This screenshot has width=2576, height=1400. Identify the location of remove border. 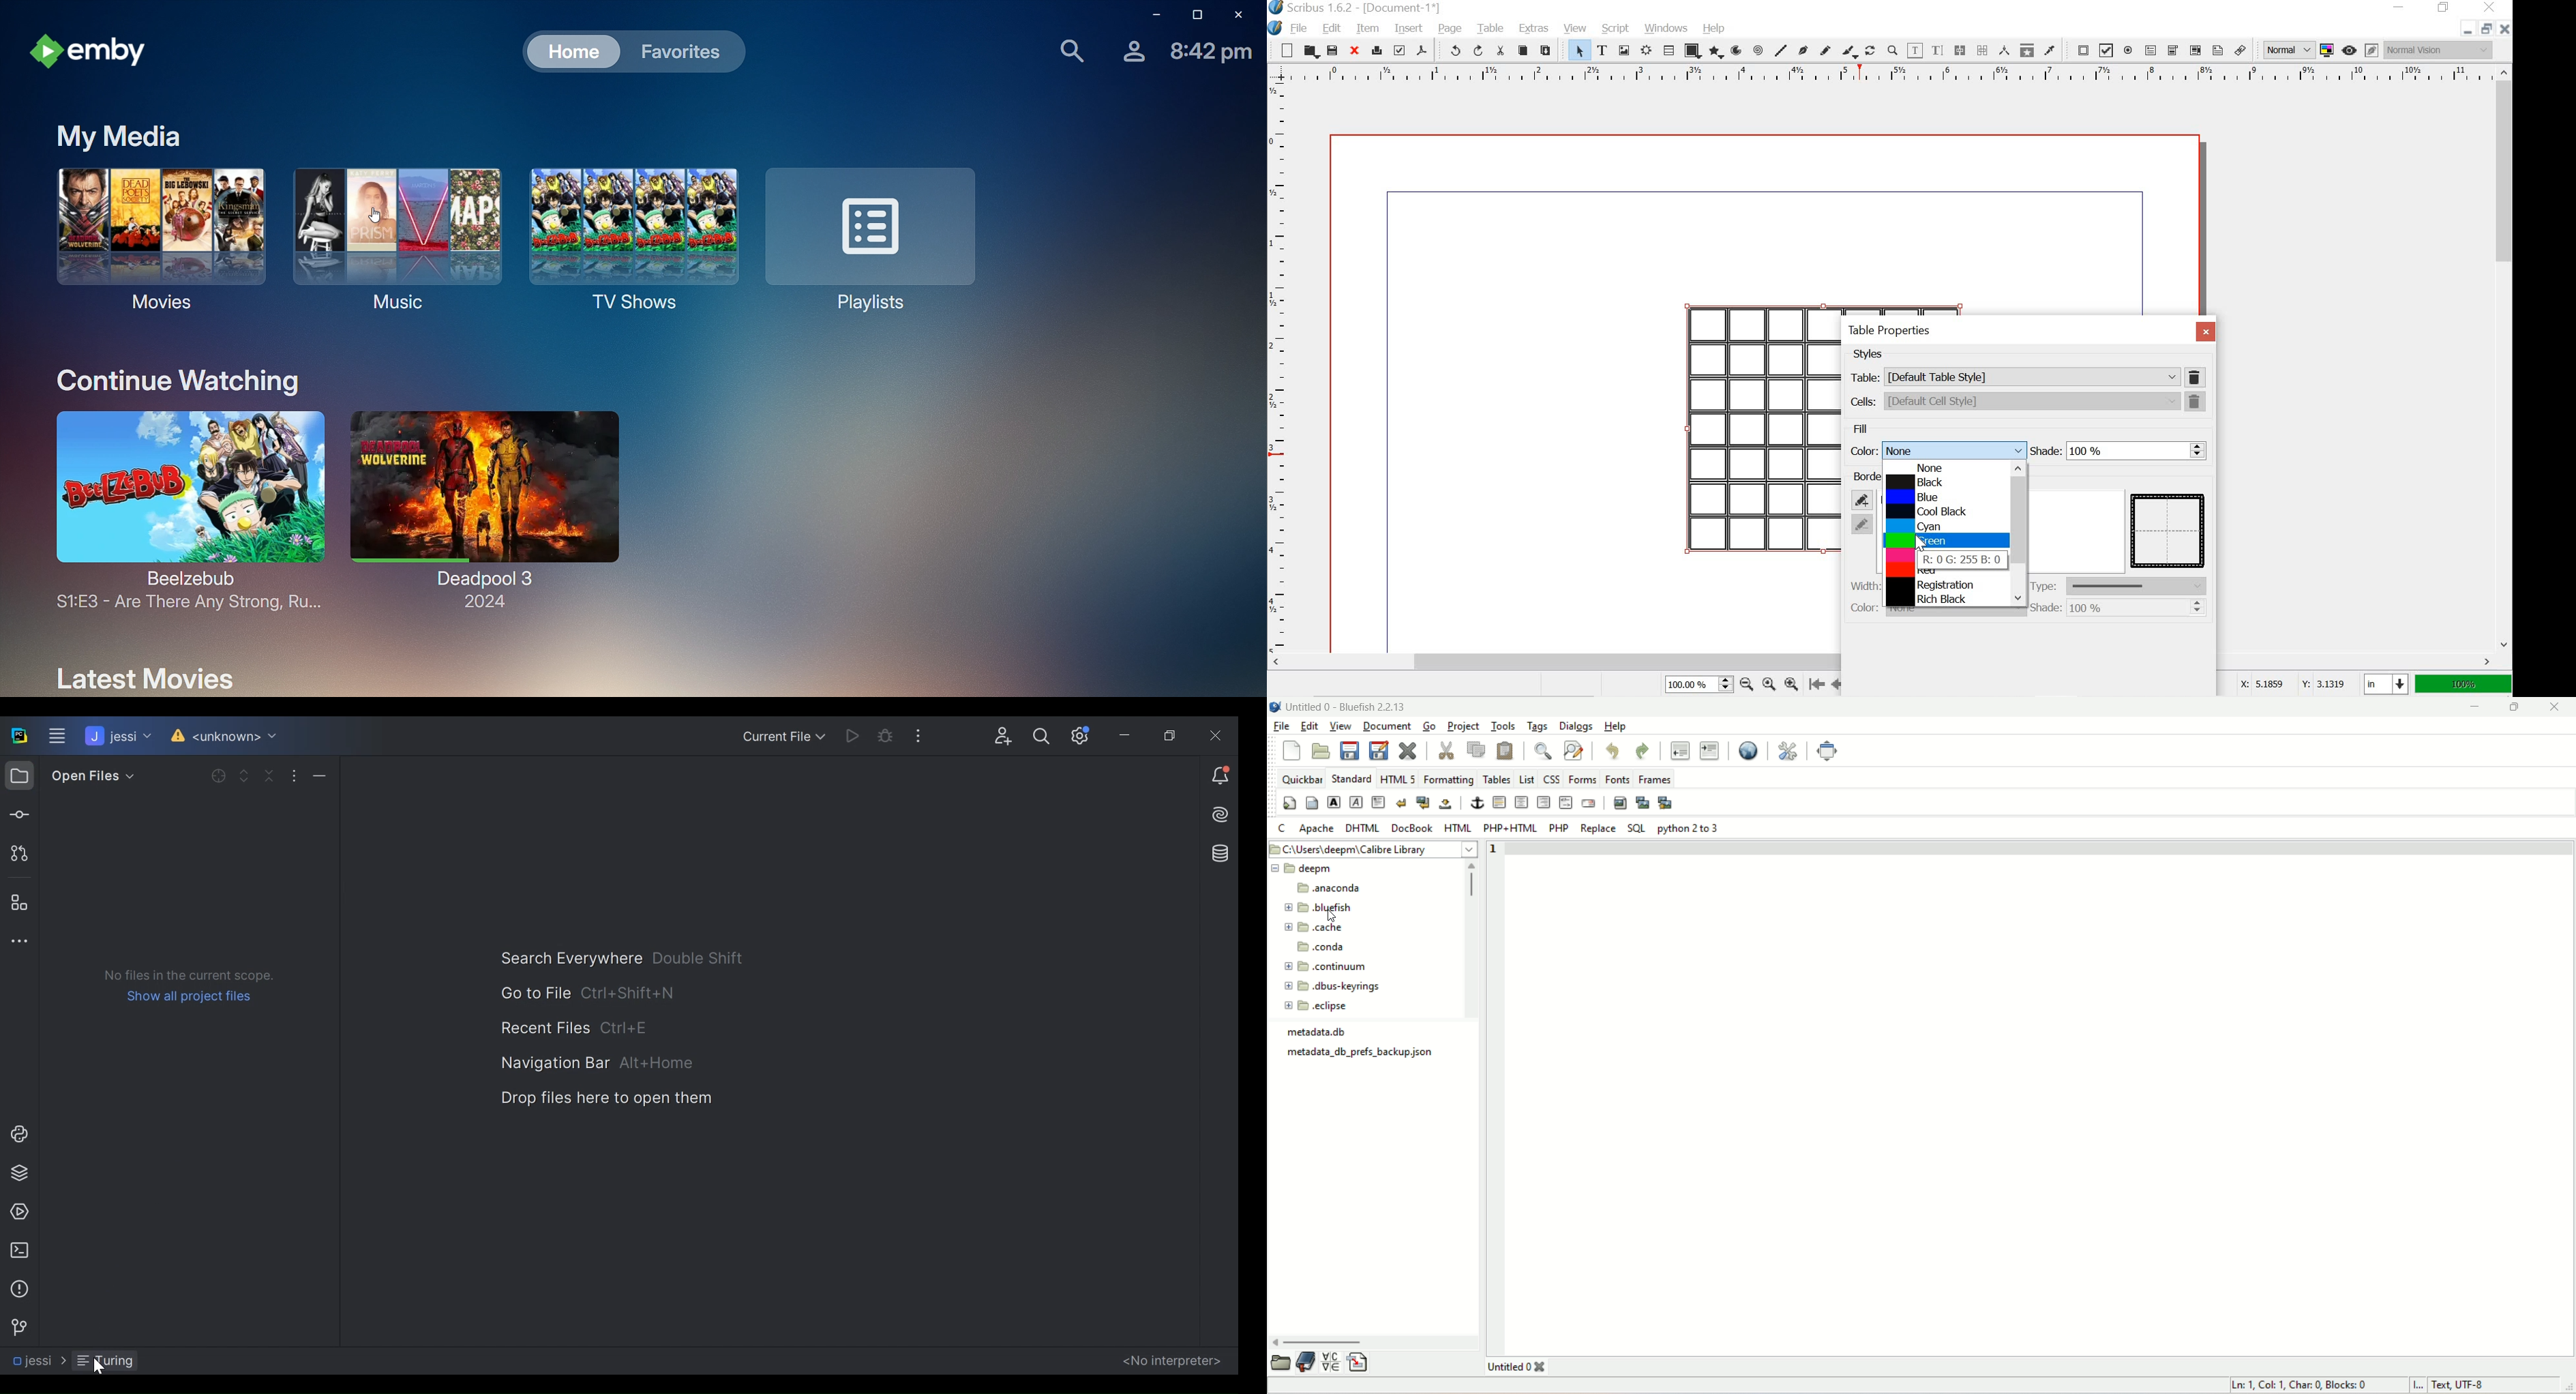
(1862, 524).